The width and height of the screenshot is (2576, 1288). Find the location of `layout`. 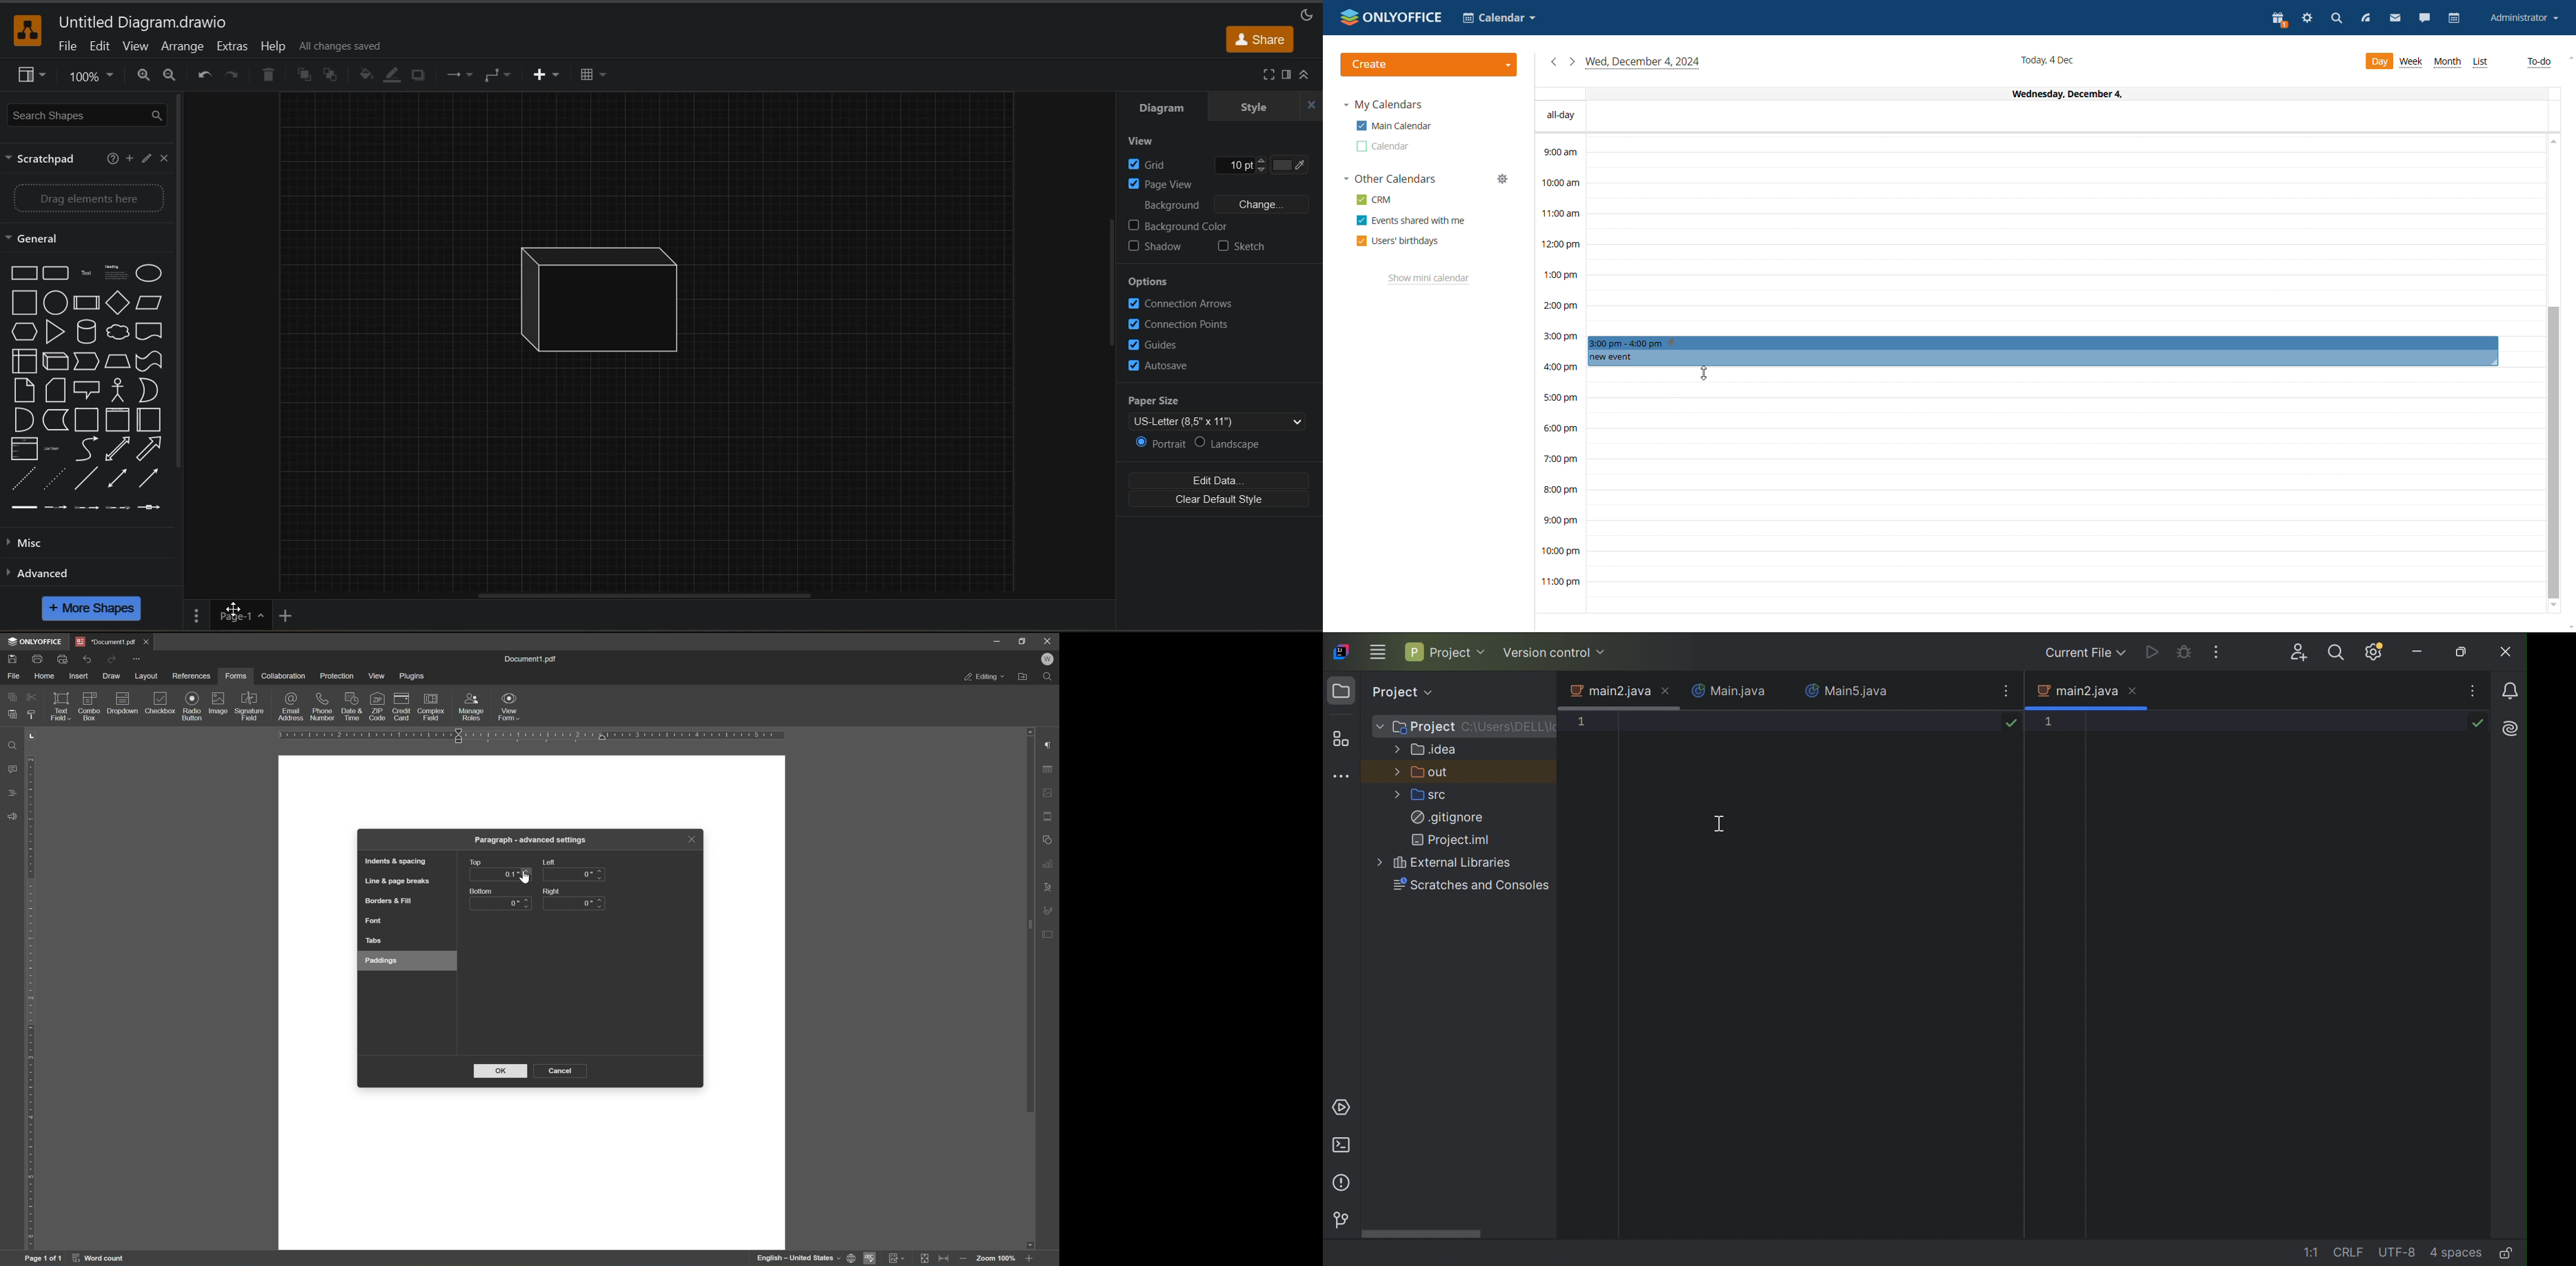

layout is located at coordinates (146, 676).